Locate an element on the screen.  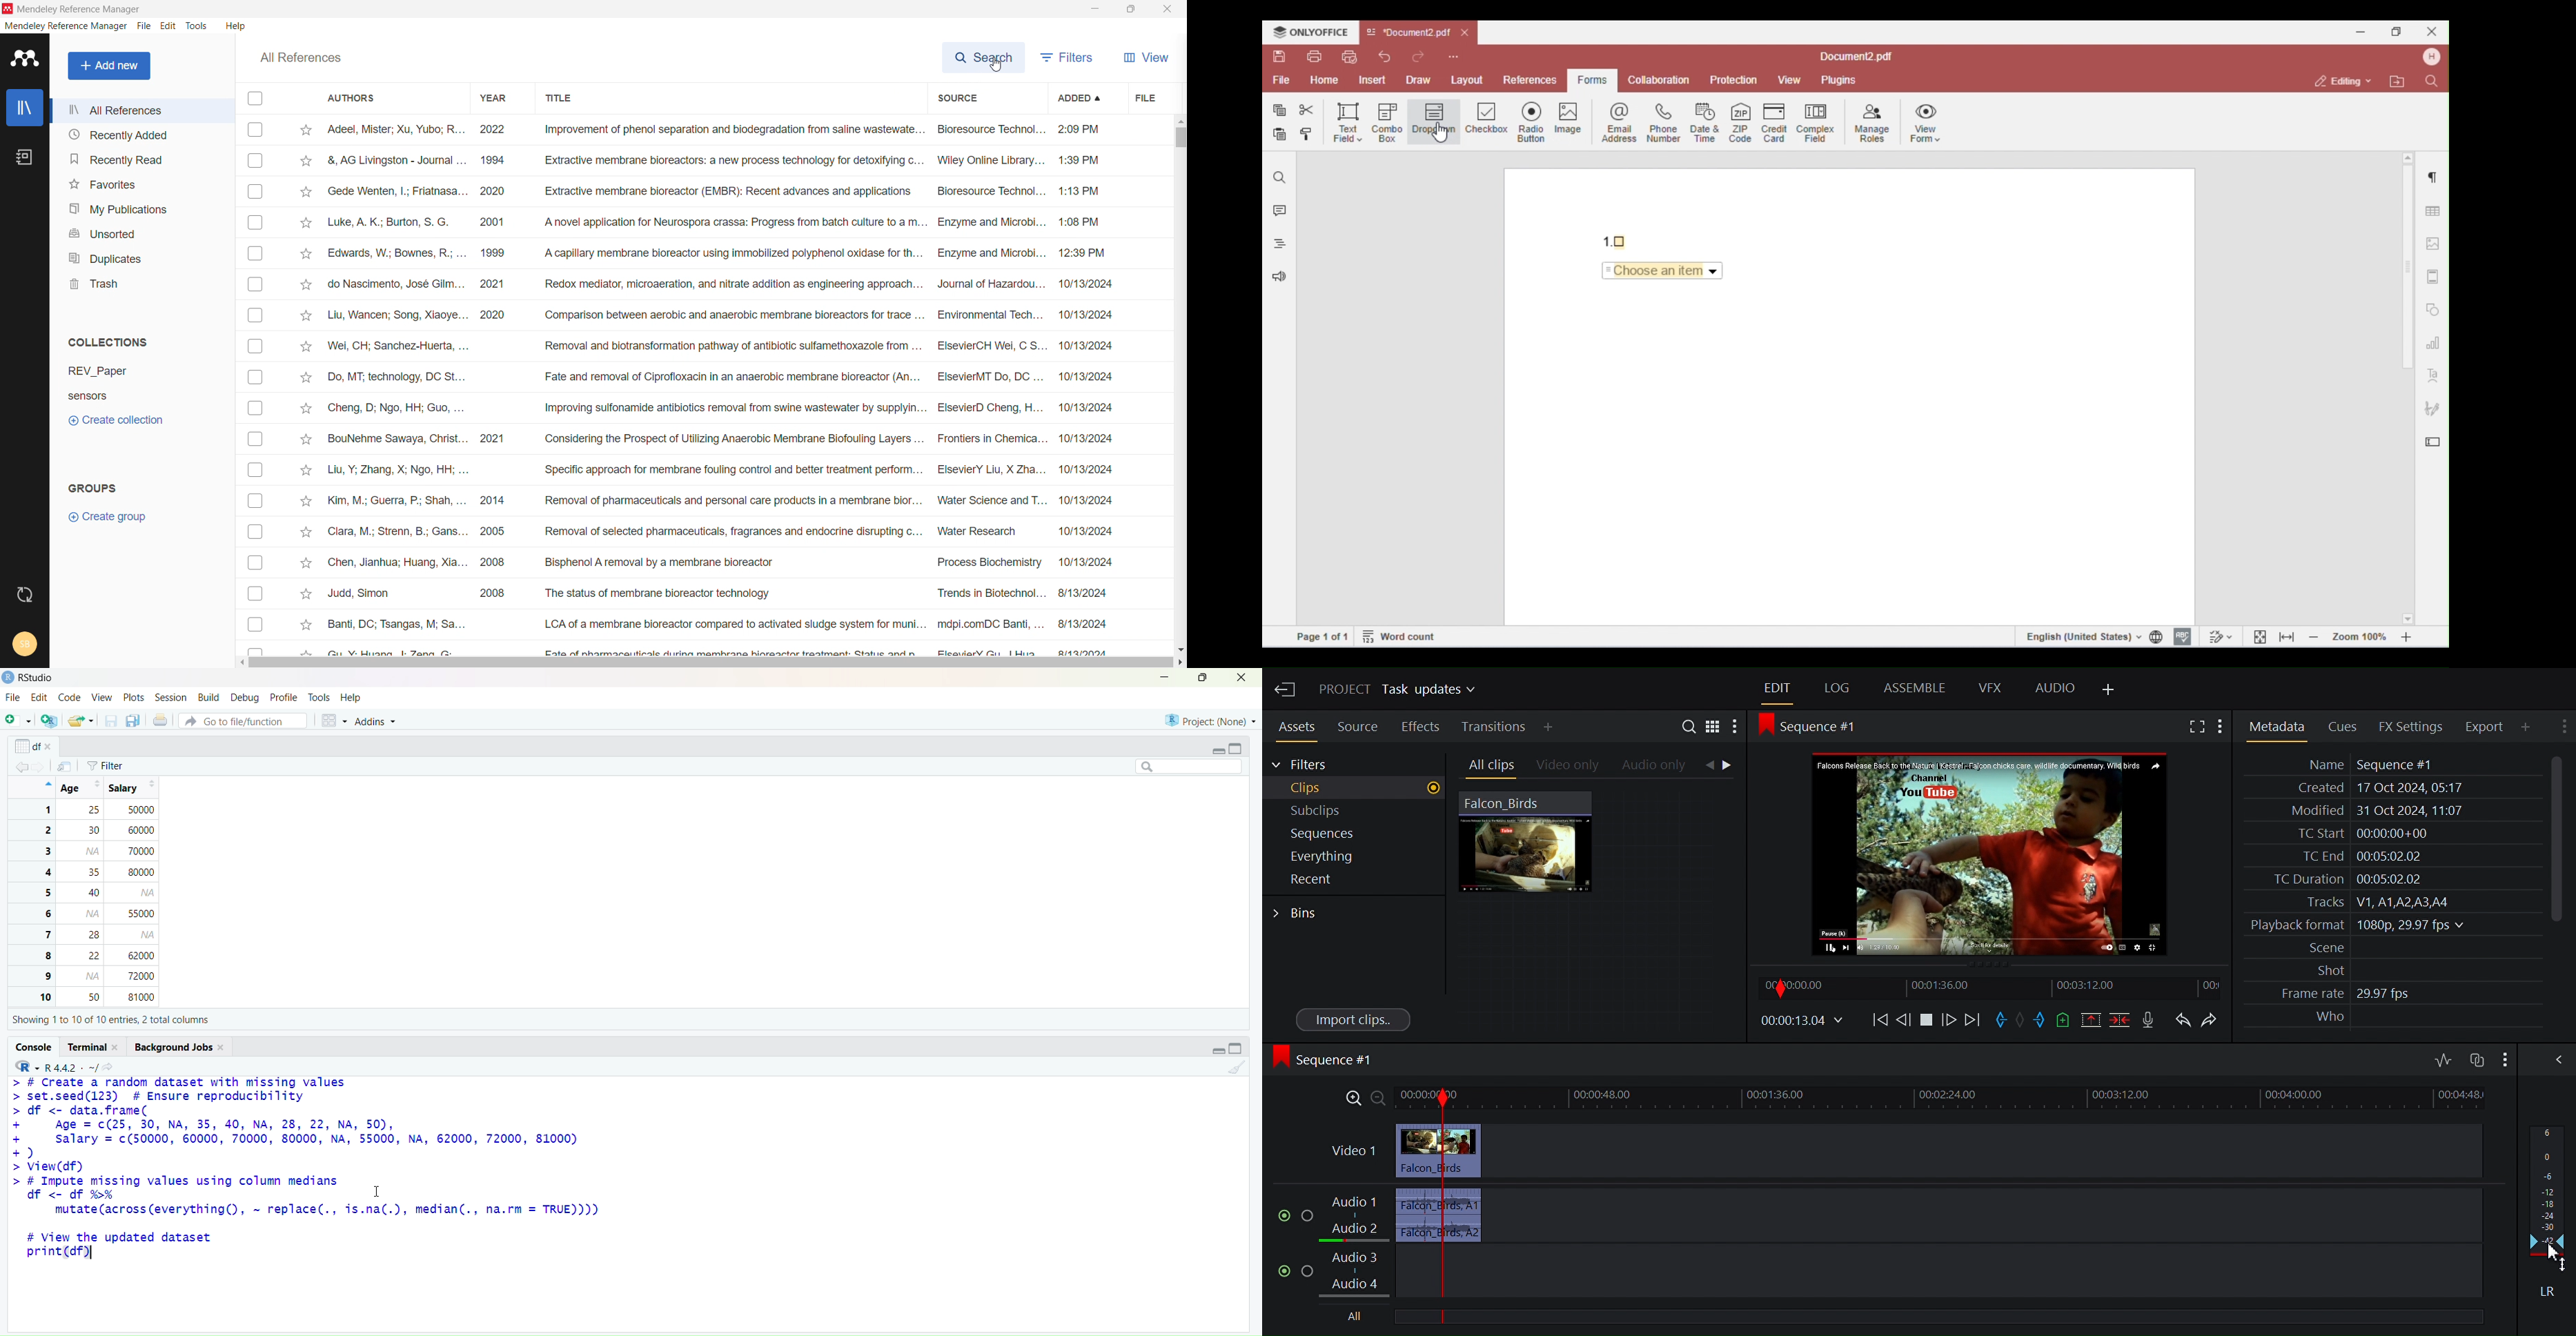
close is located at coordinates (1168, 9).